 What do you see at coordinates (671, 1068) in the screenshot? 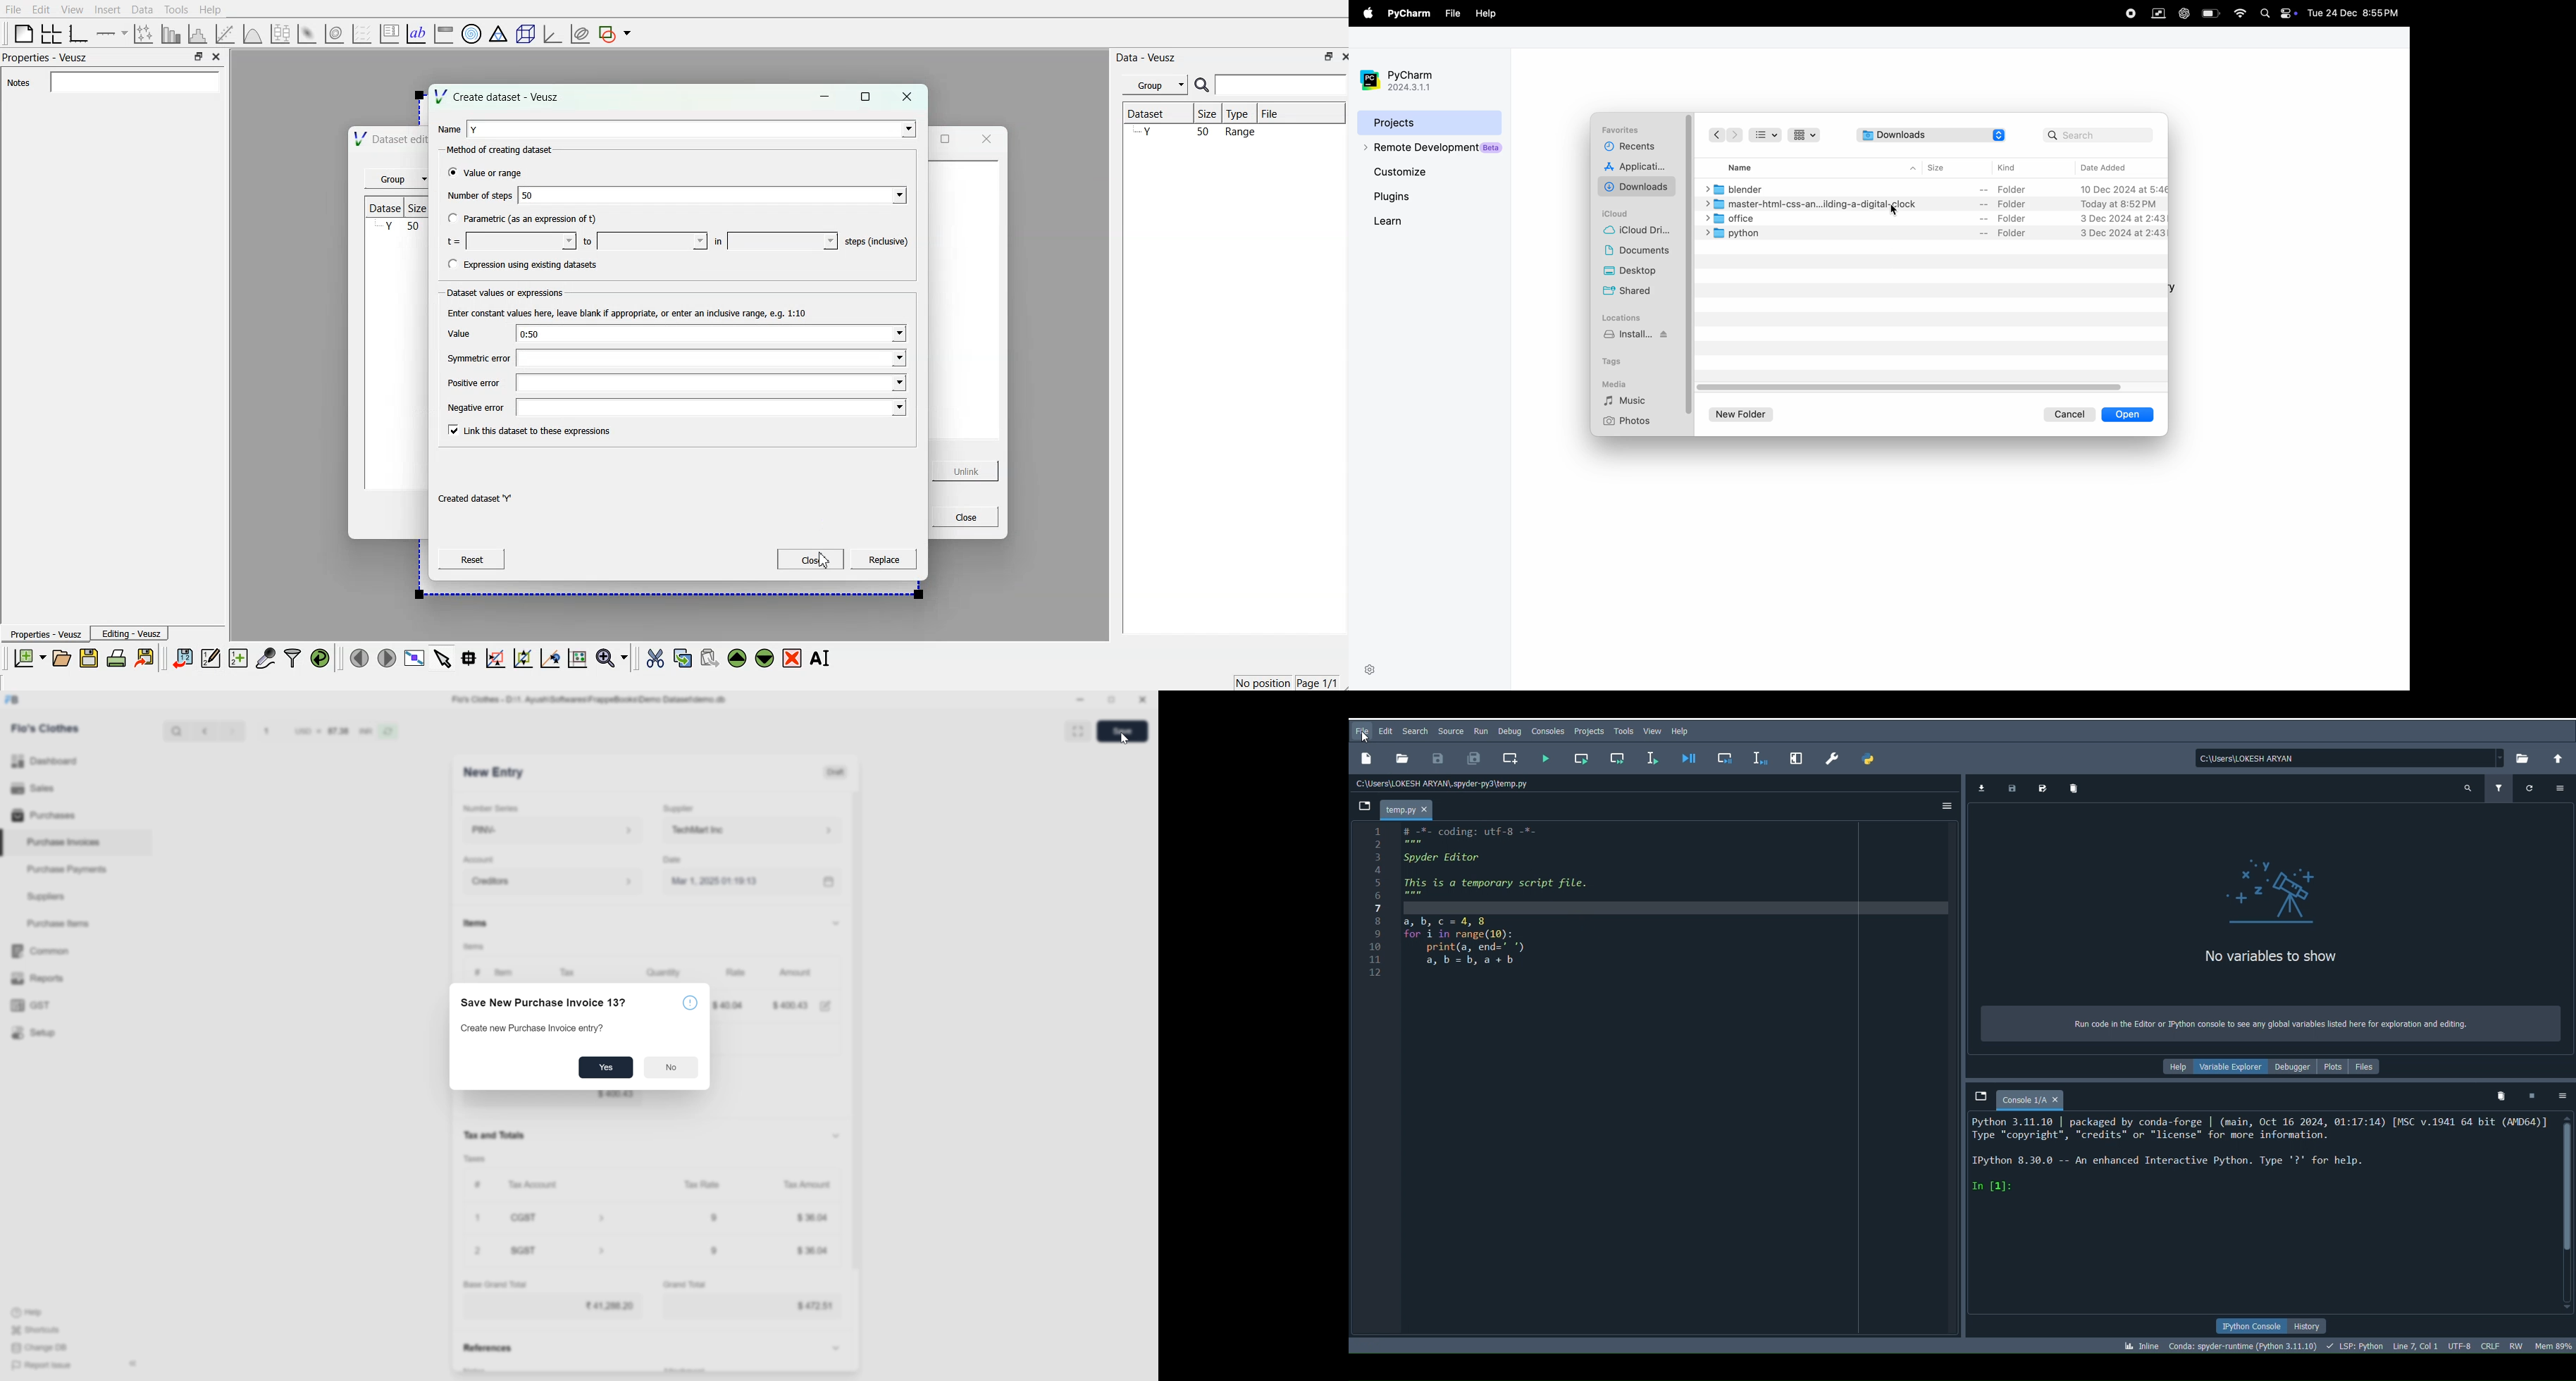
I see `No` at bounding box center [671, 1068].